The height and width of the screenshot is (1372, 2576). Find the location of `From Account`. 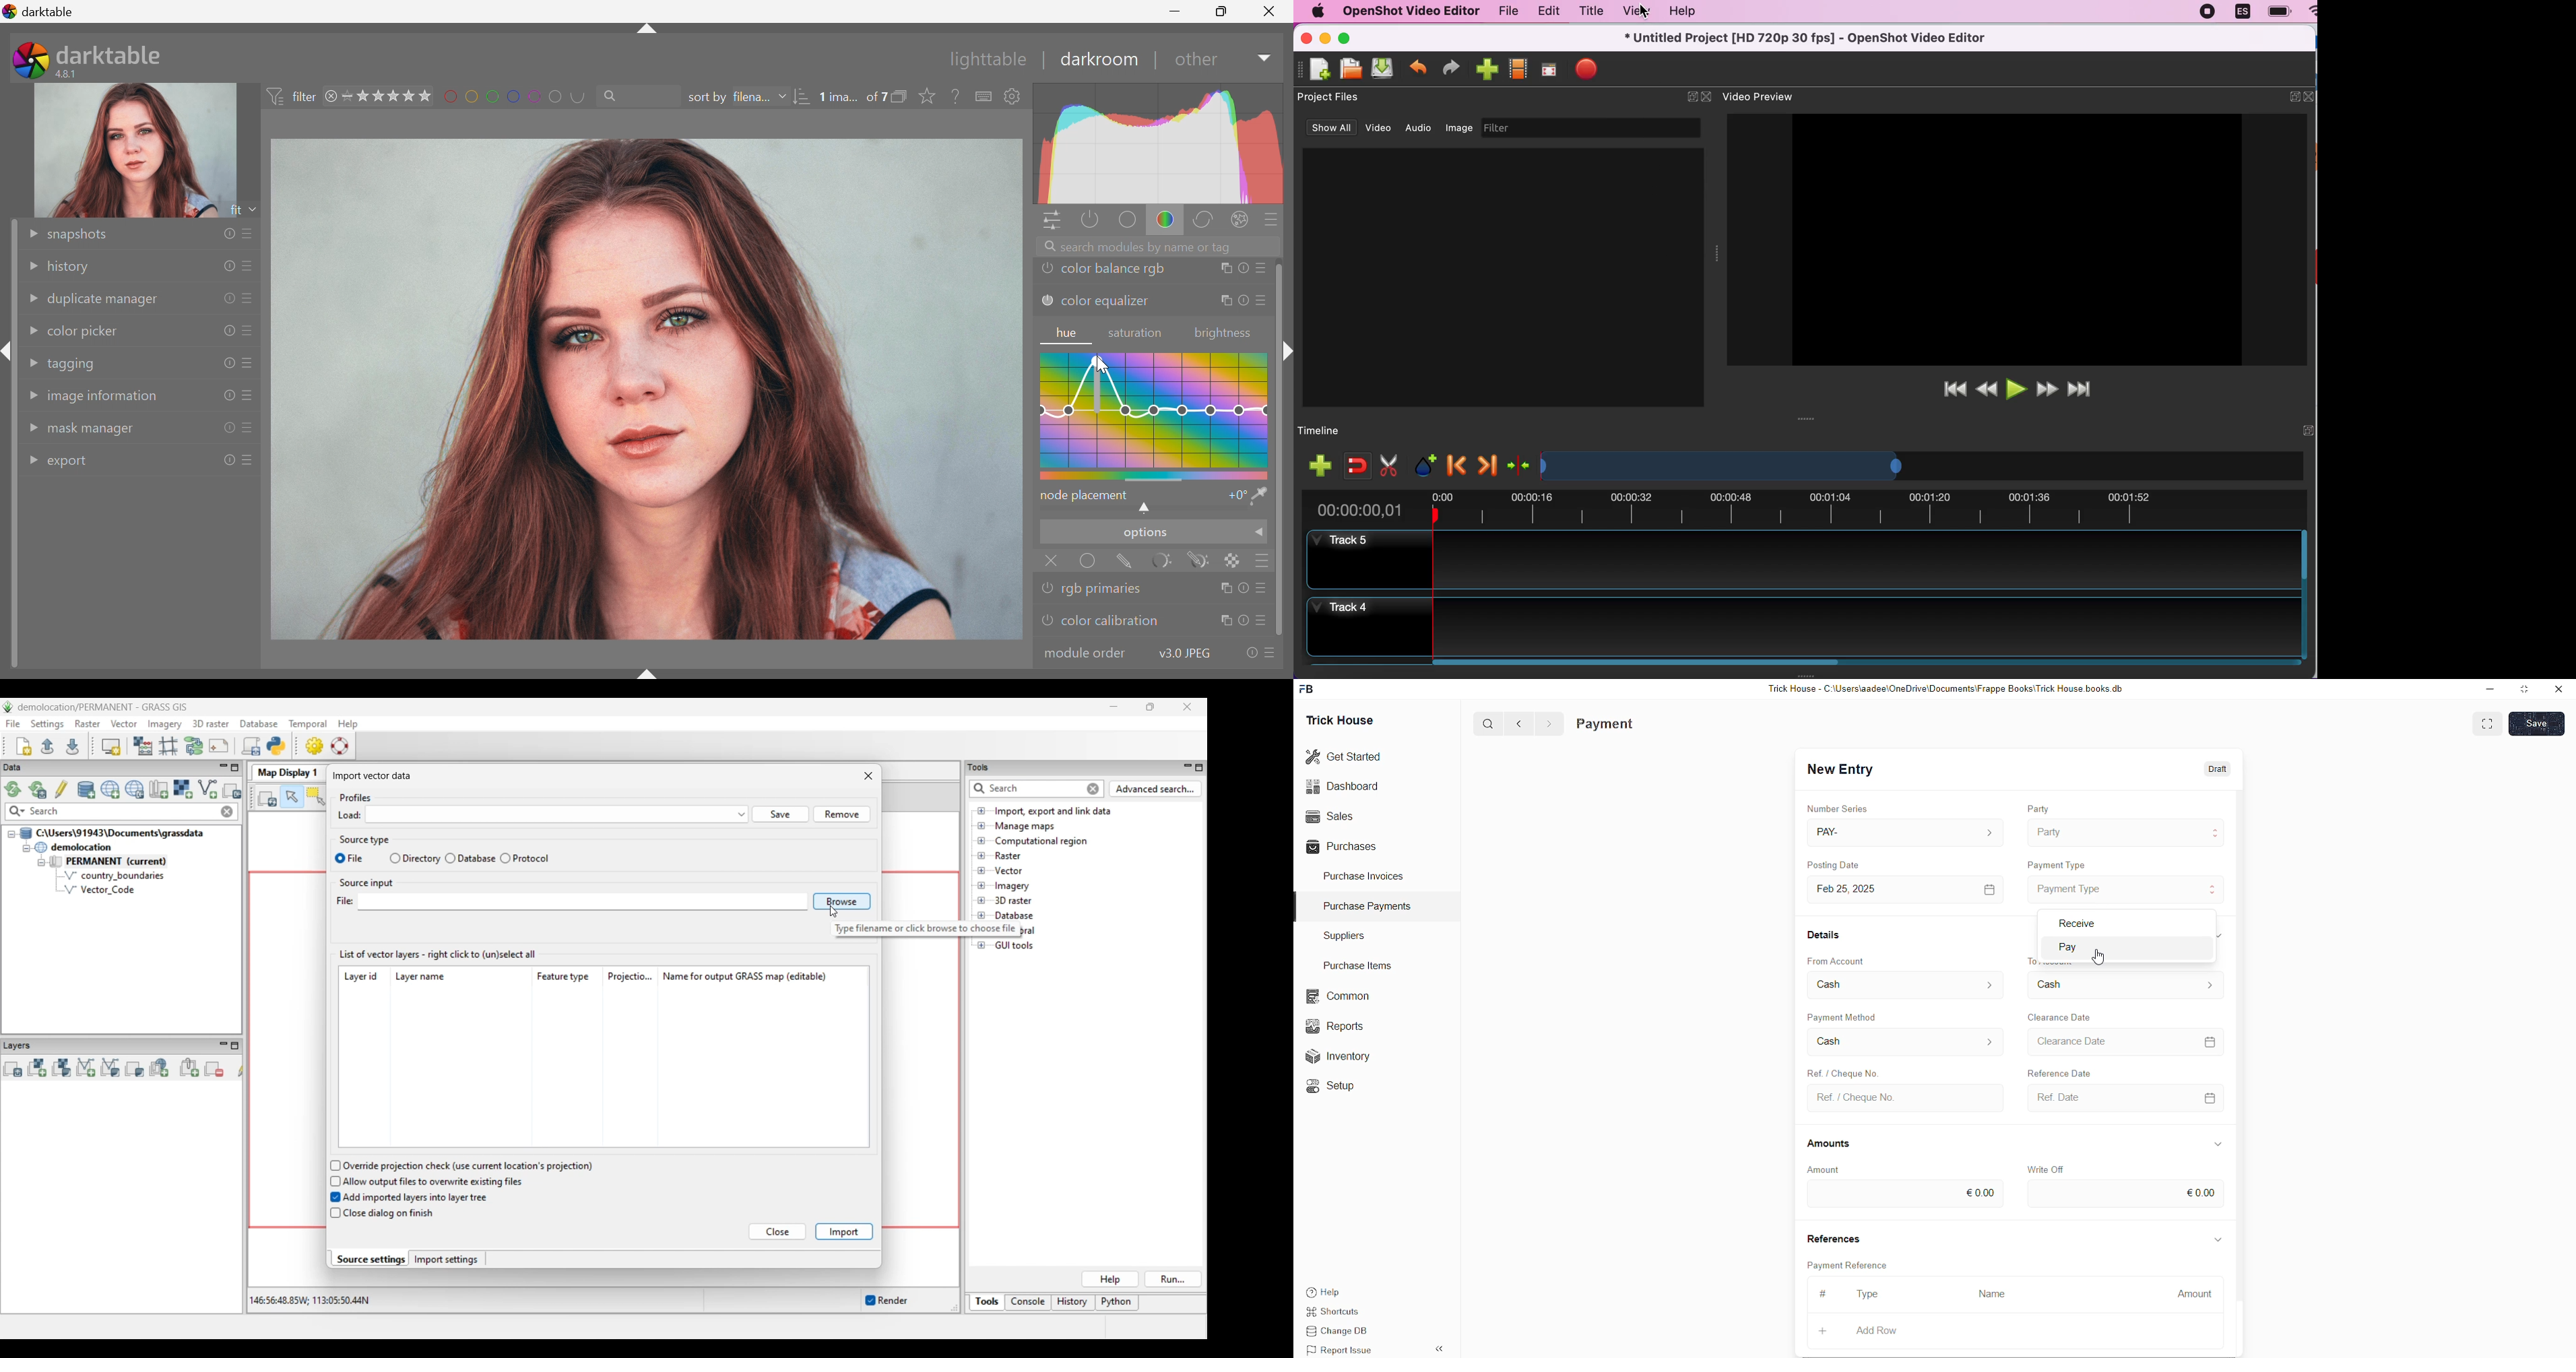

From Account is located at coordinates (1855, 986).